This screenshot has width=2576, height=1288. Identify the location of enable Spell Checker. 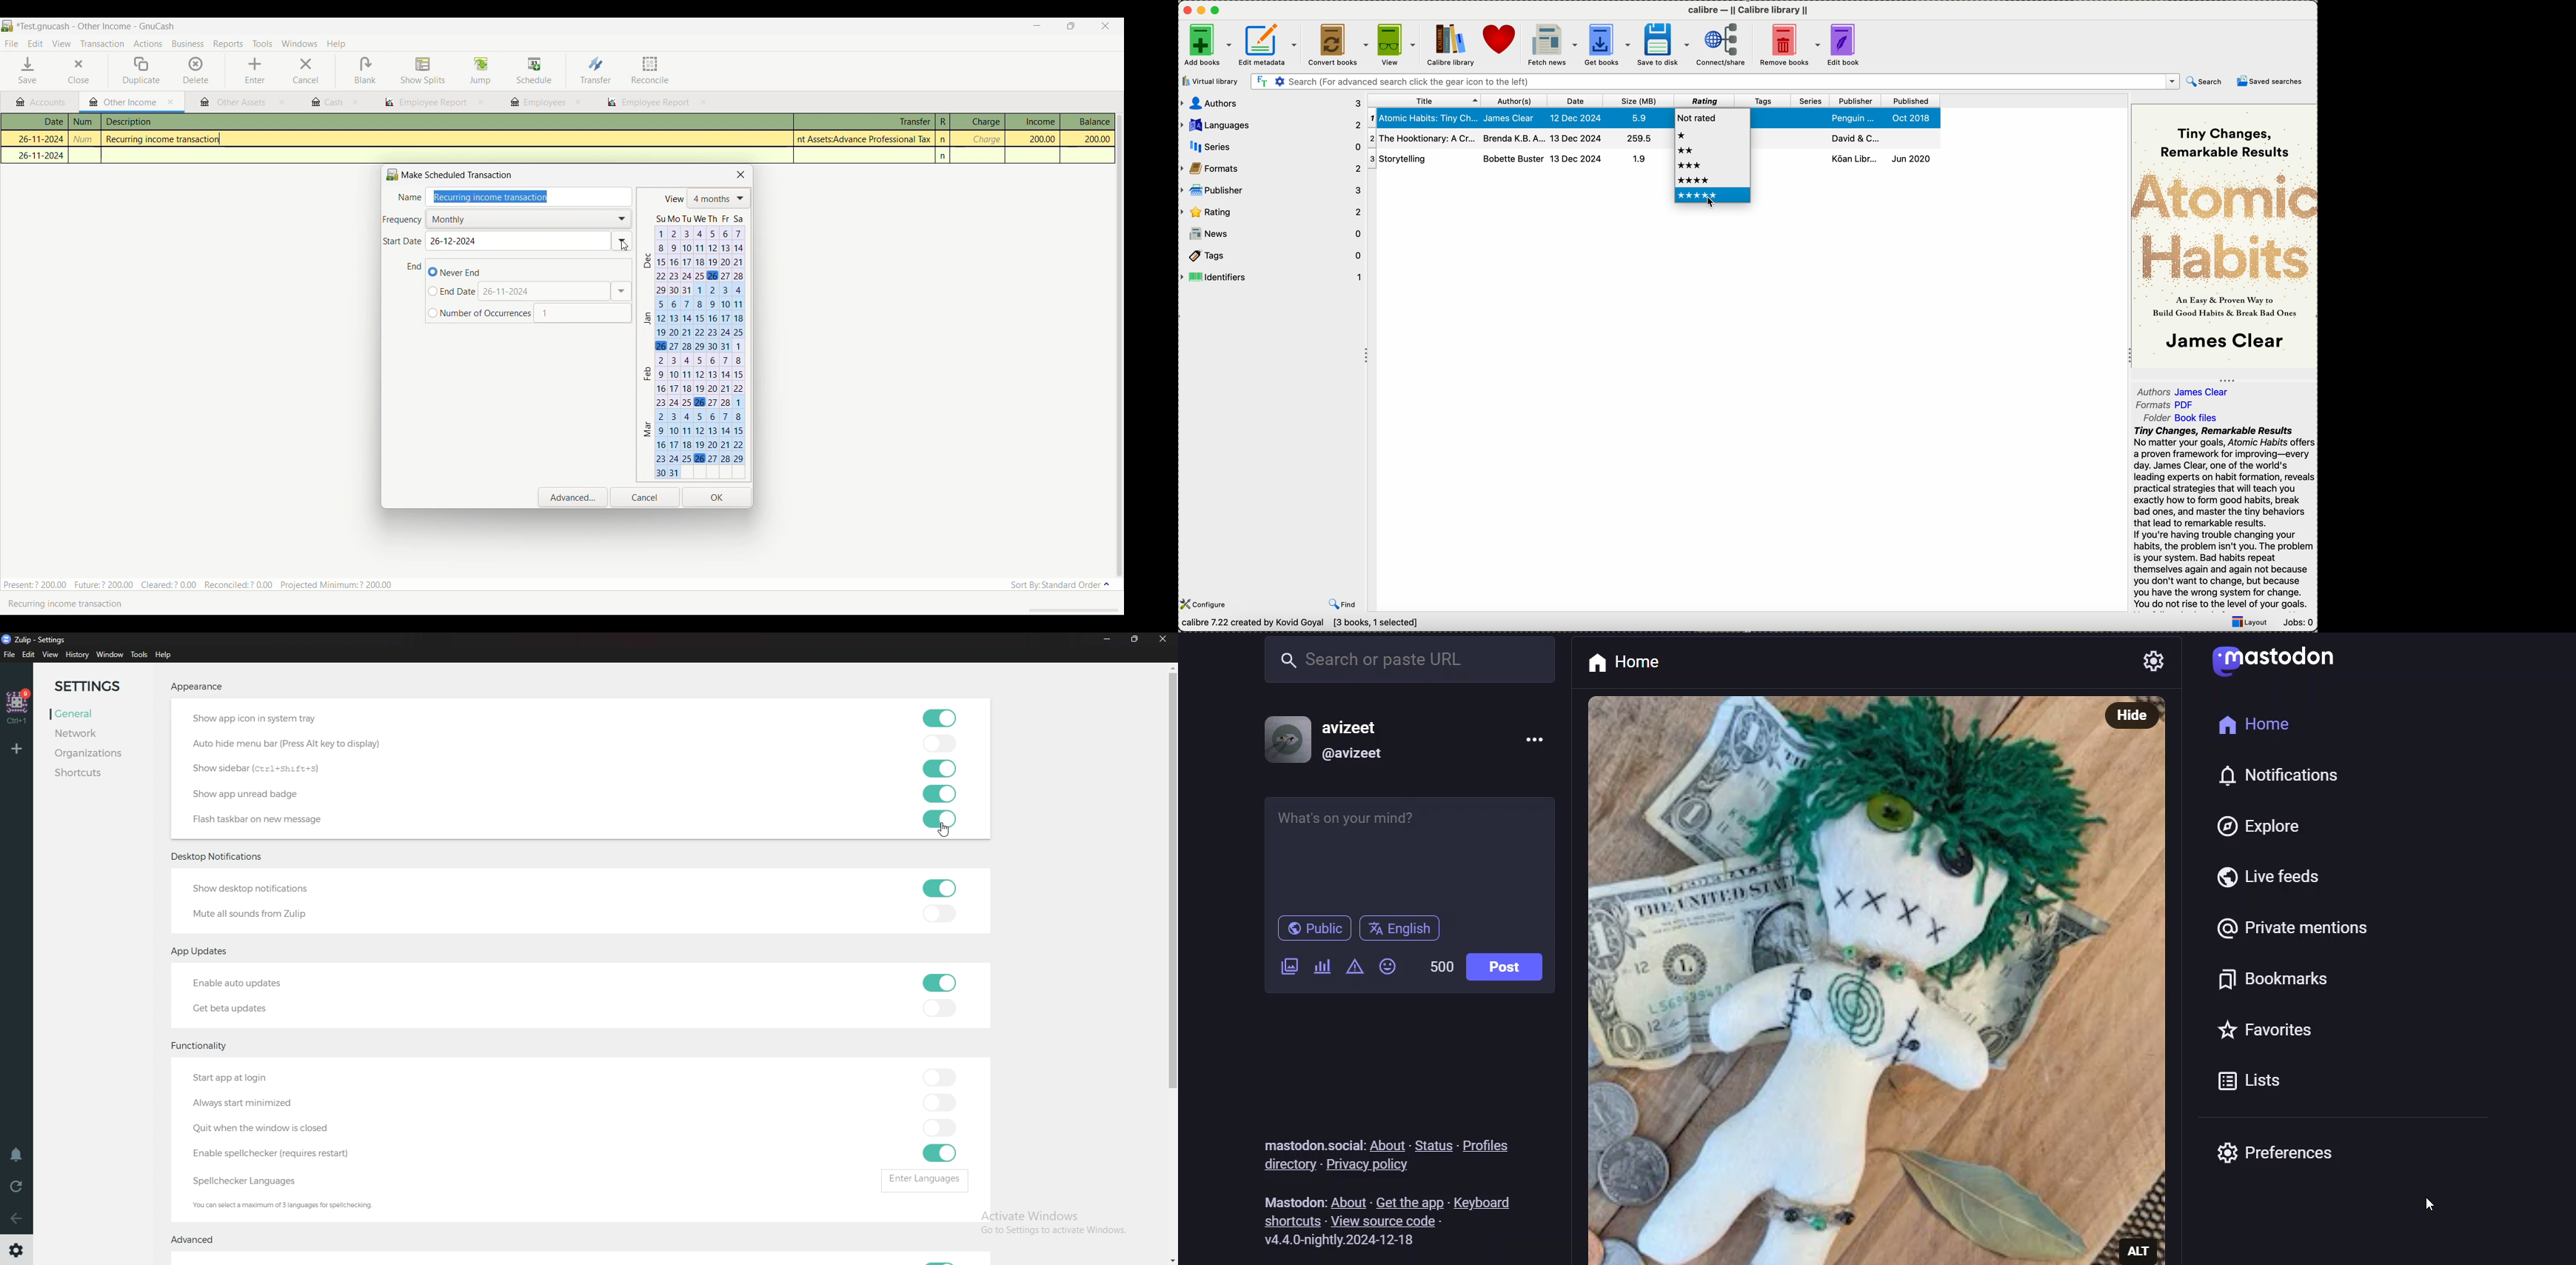
(281, 1154).